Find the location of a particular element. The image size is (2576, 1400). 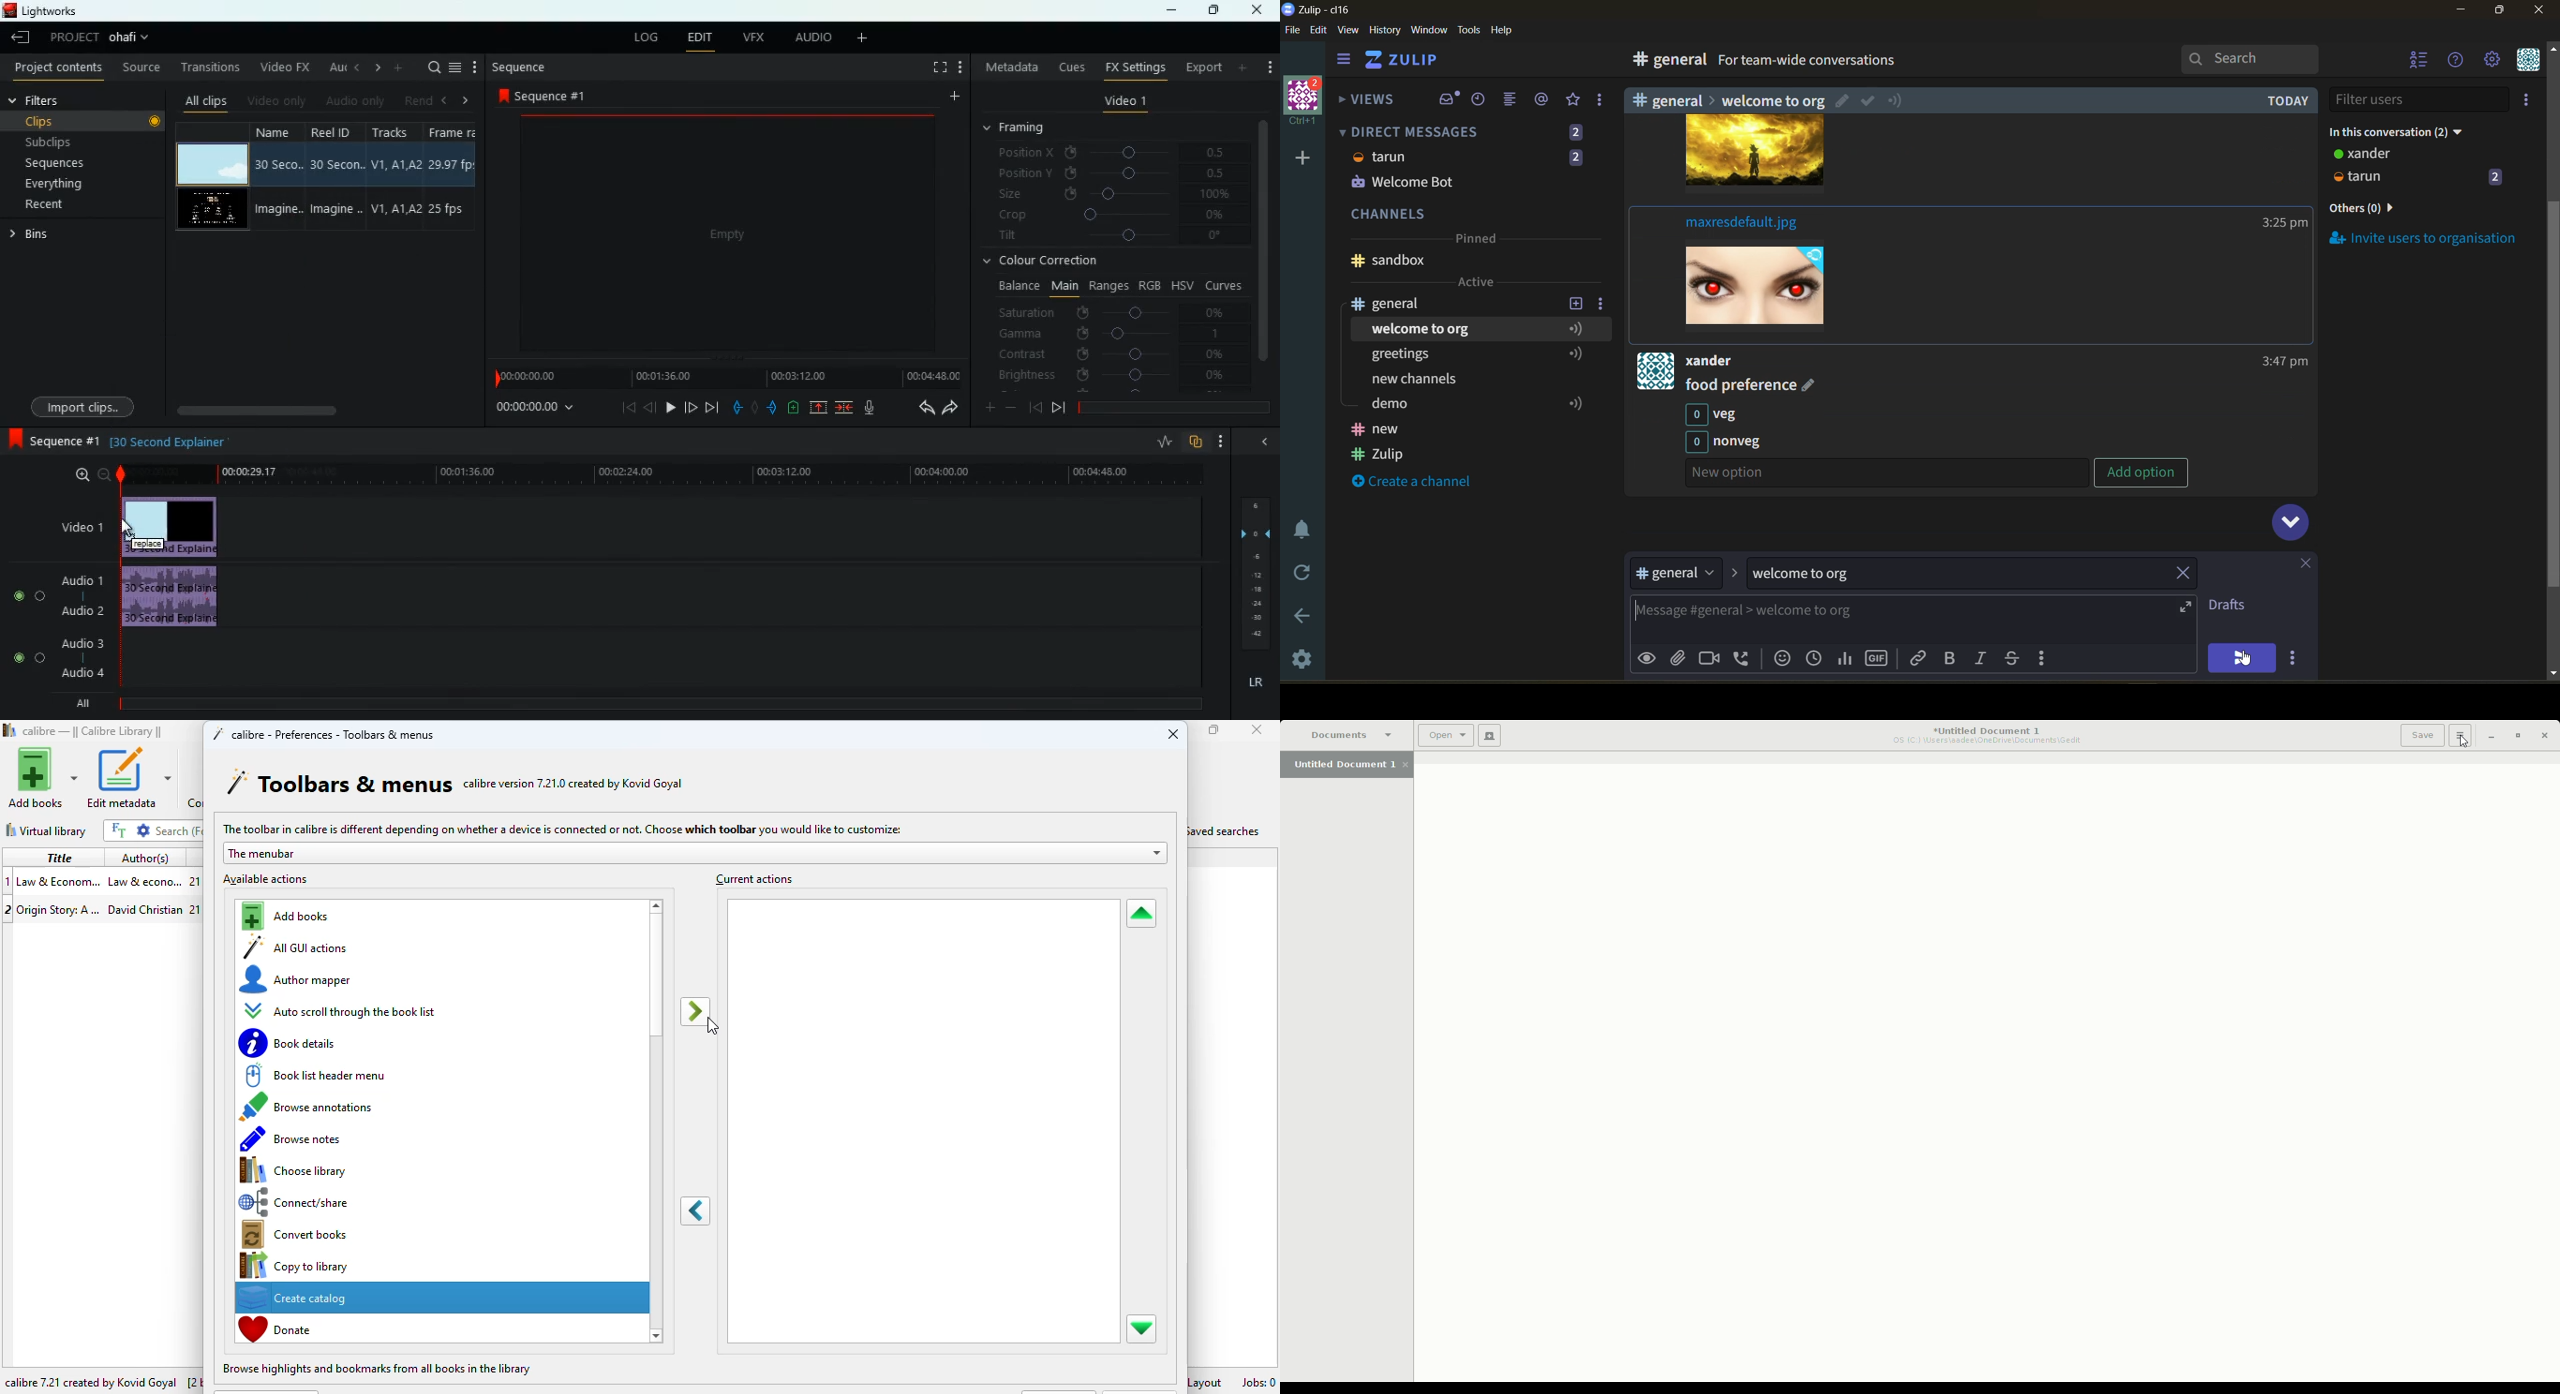

ranges is located at coordinates (1109, 287).